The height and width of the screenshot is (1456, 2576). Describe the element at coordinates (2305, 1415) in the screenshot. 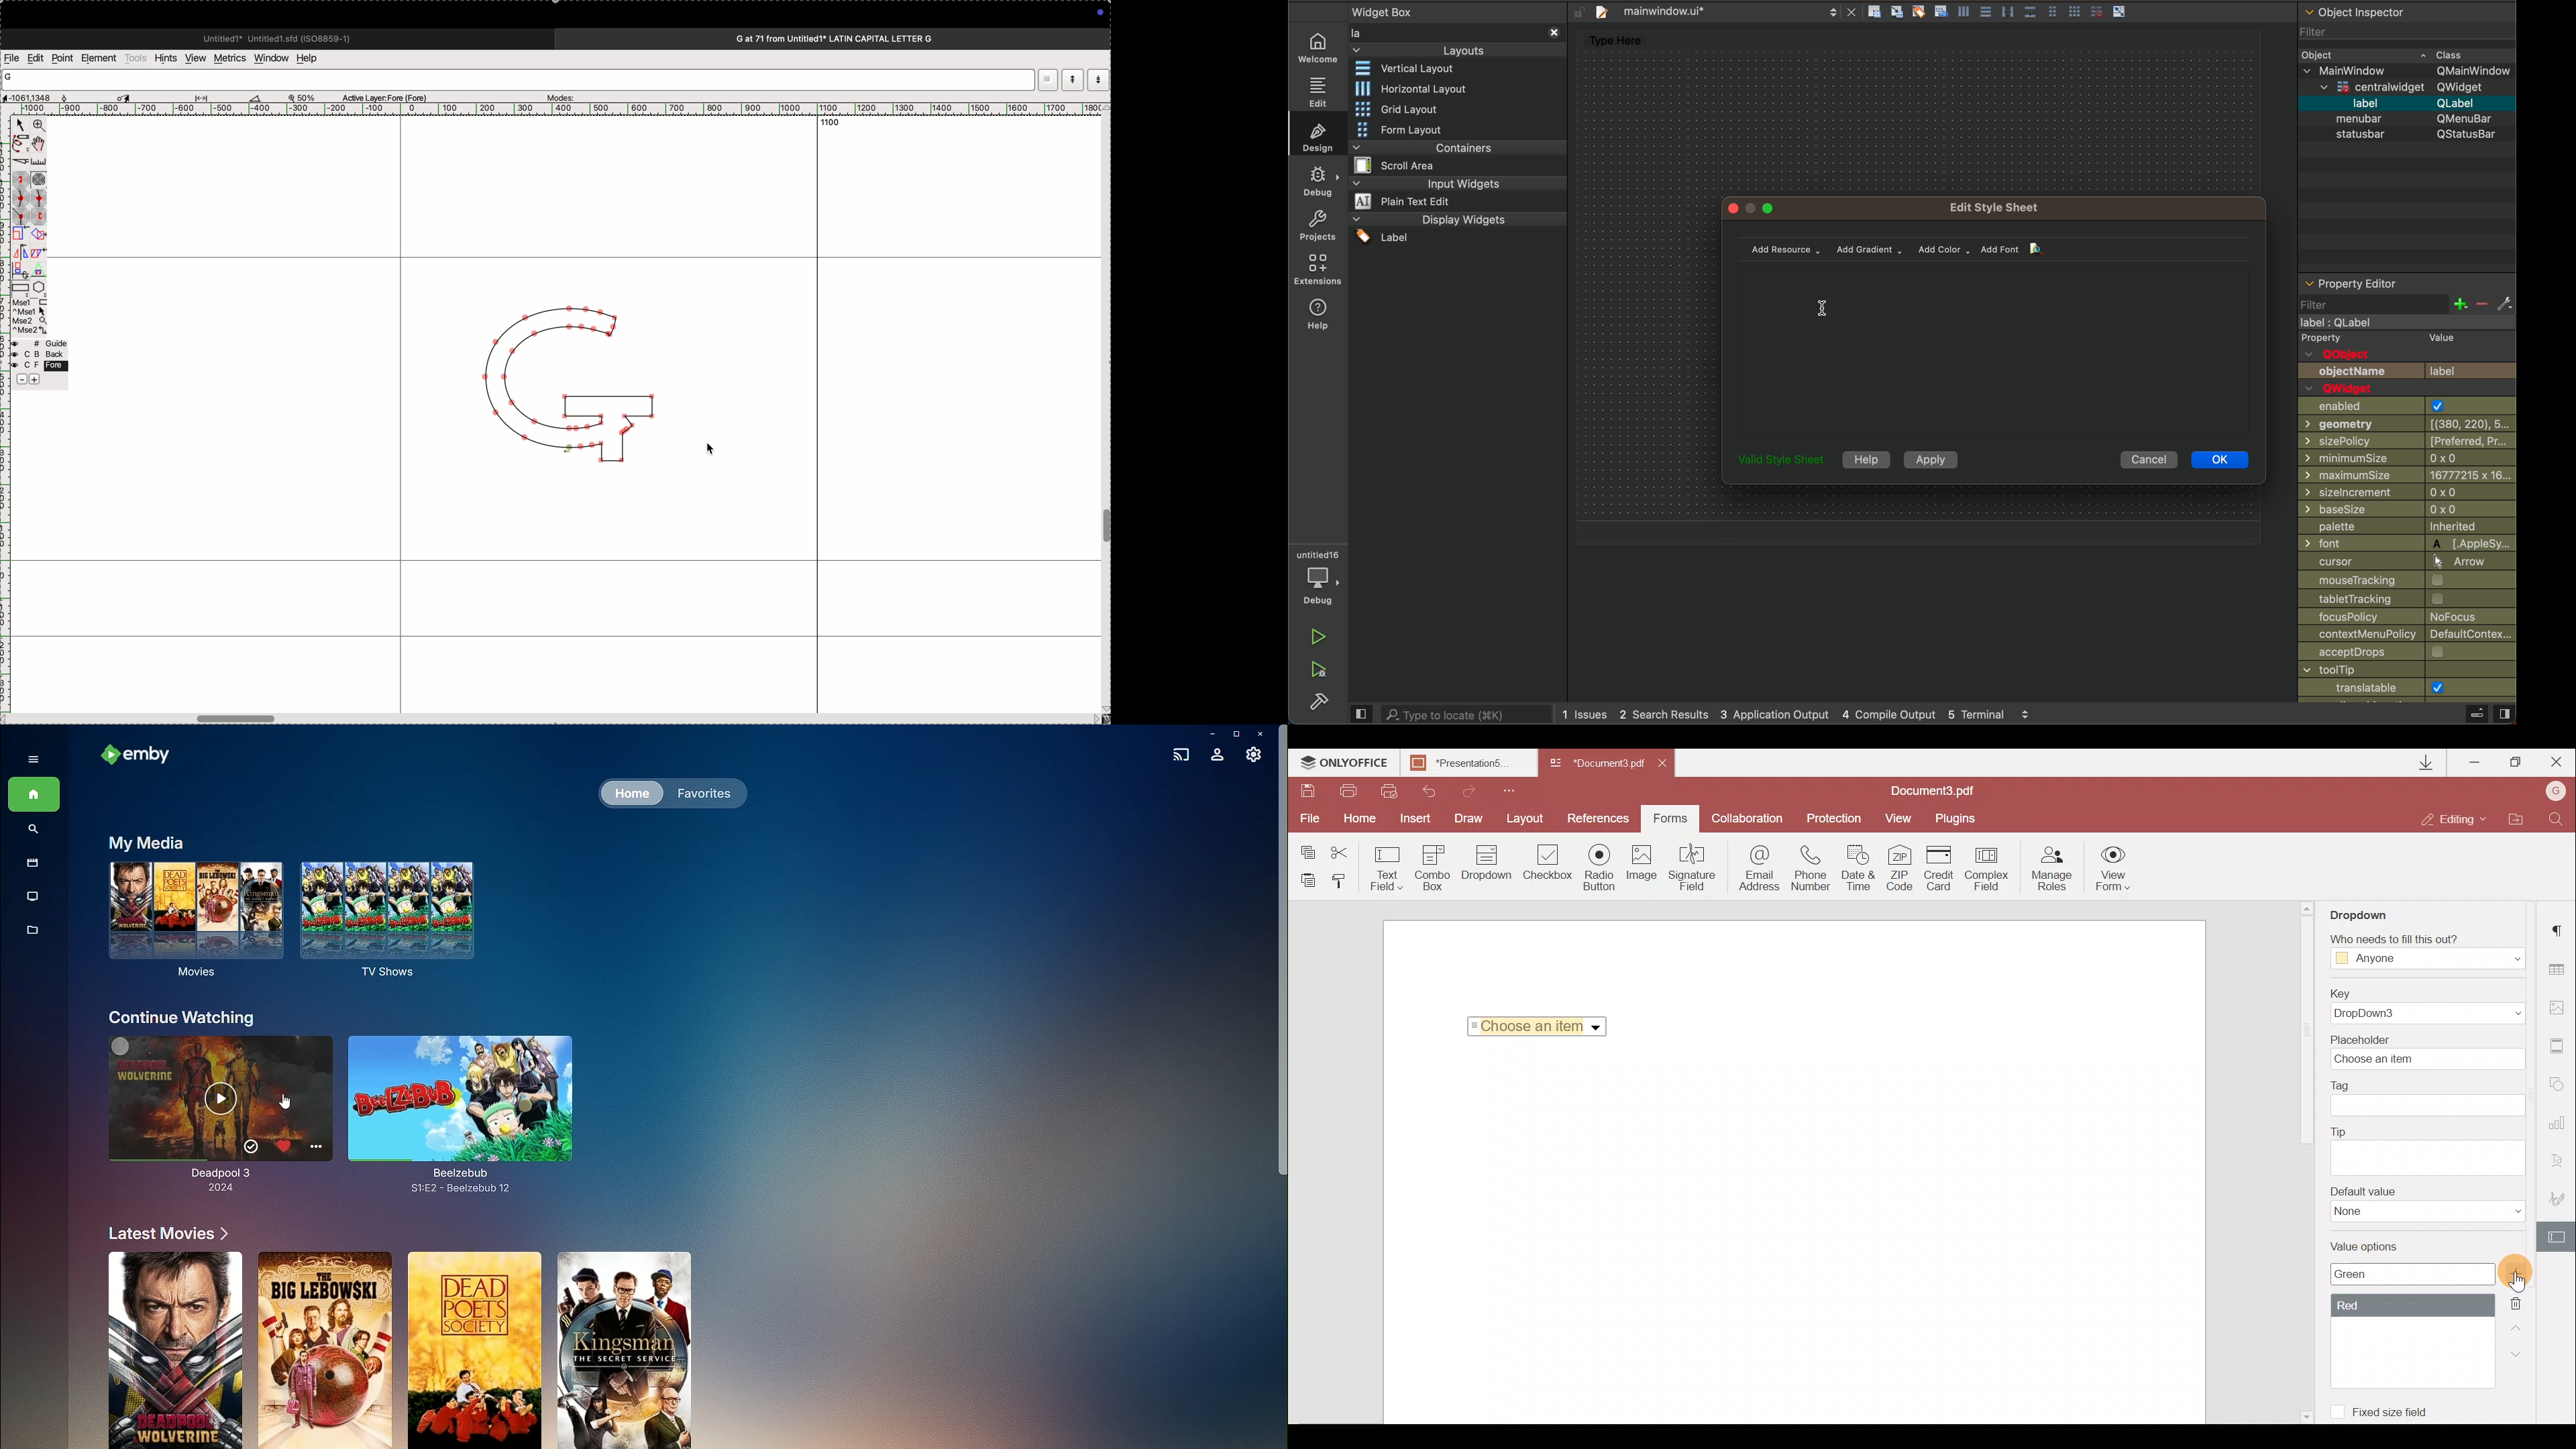

I see `Scroll down` at that location.